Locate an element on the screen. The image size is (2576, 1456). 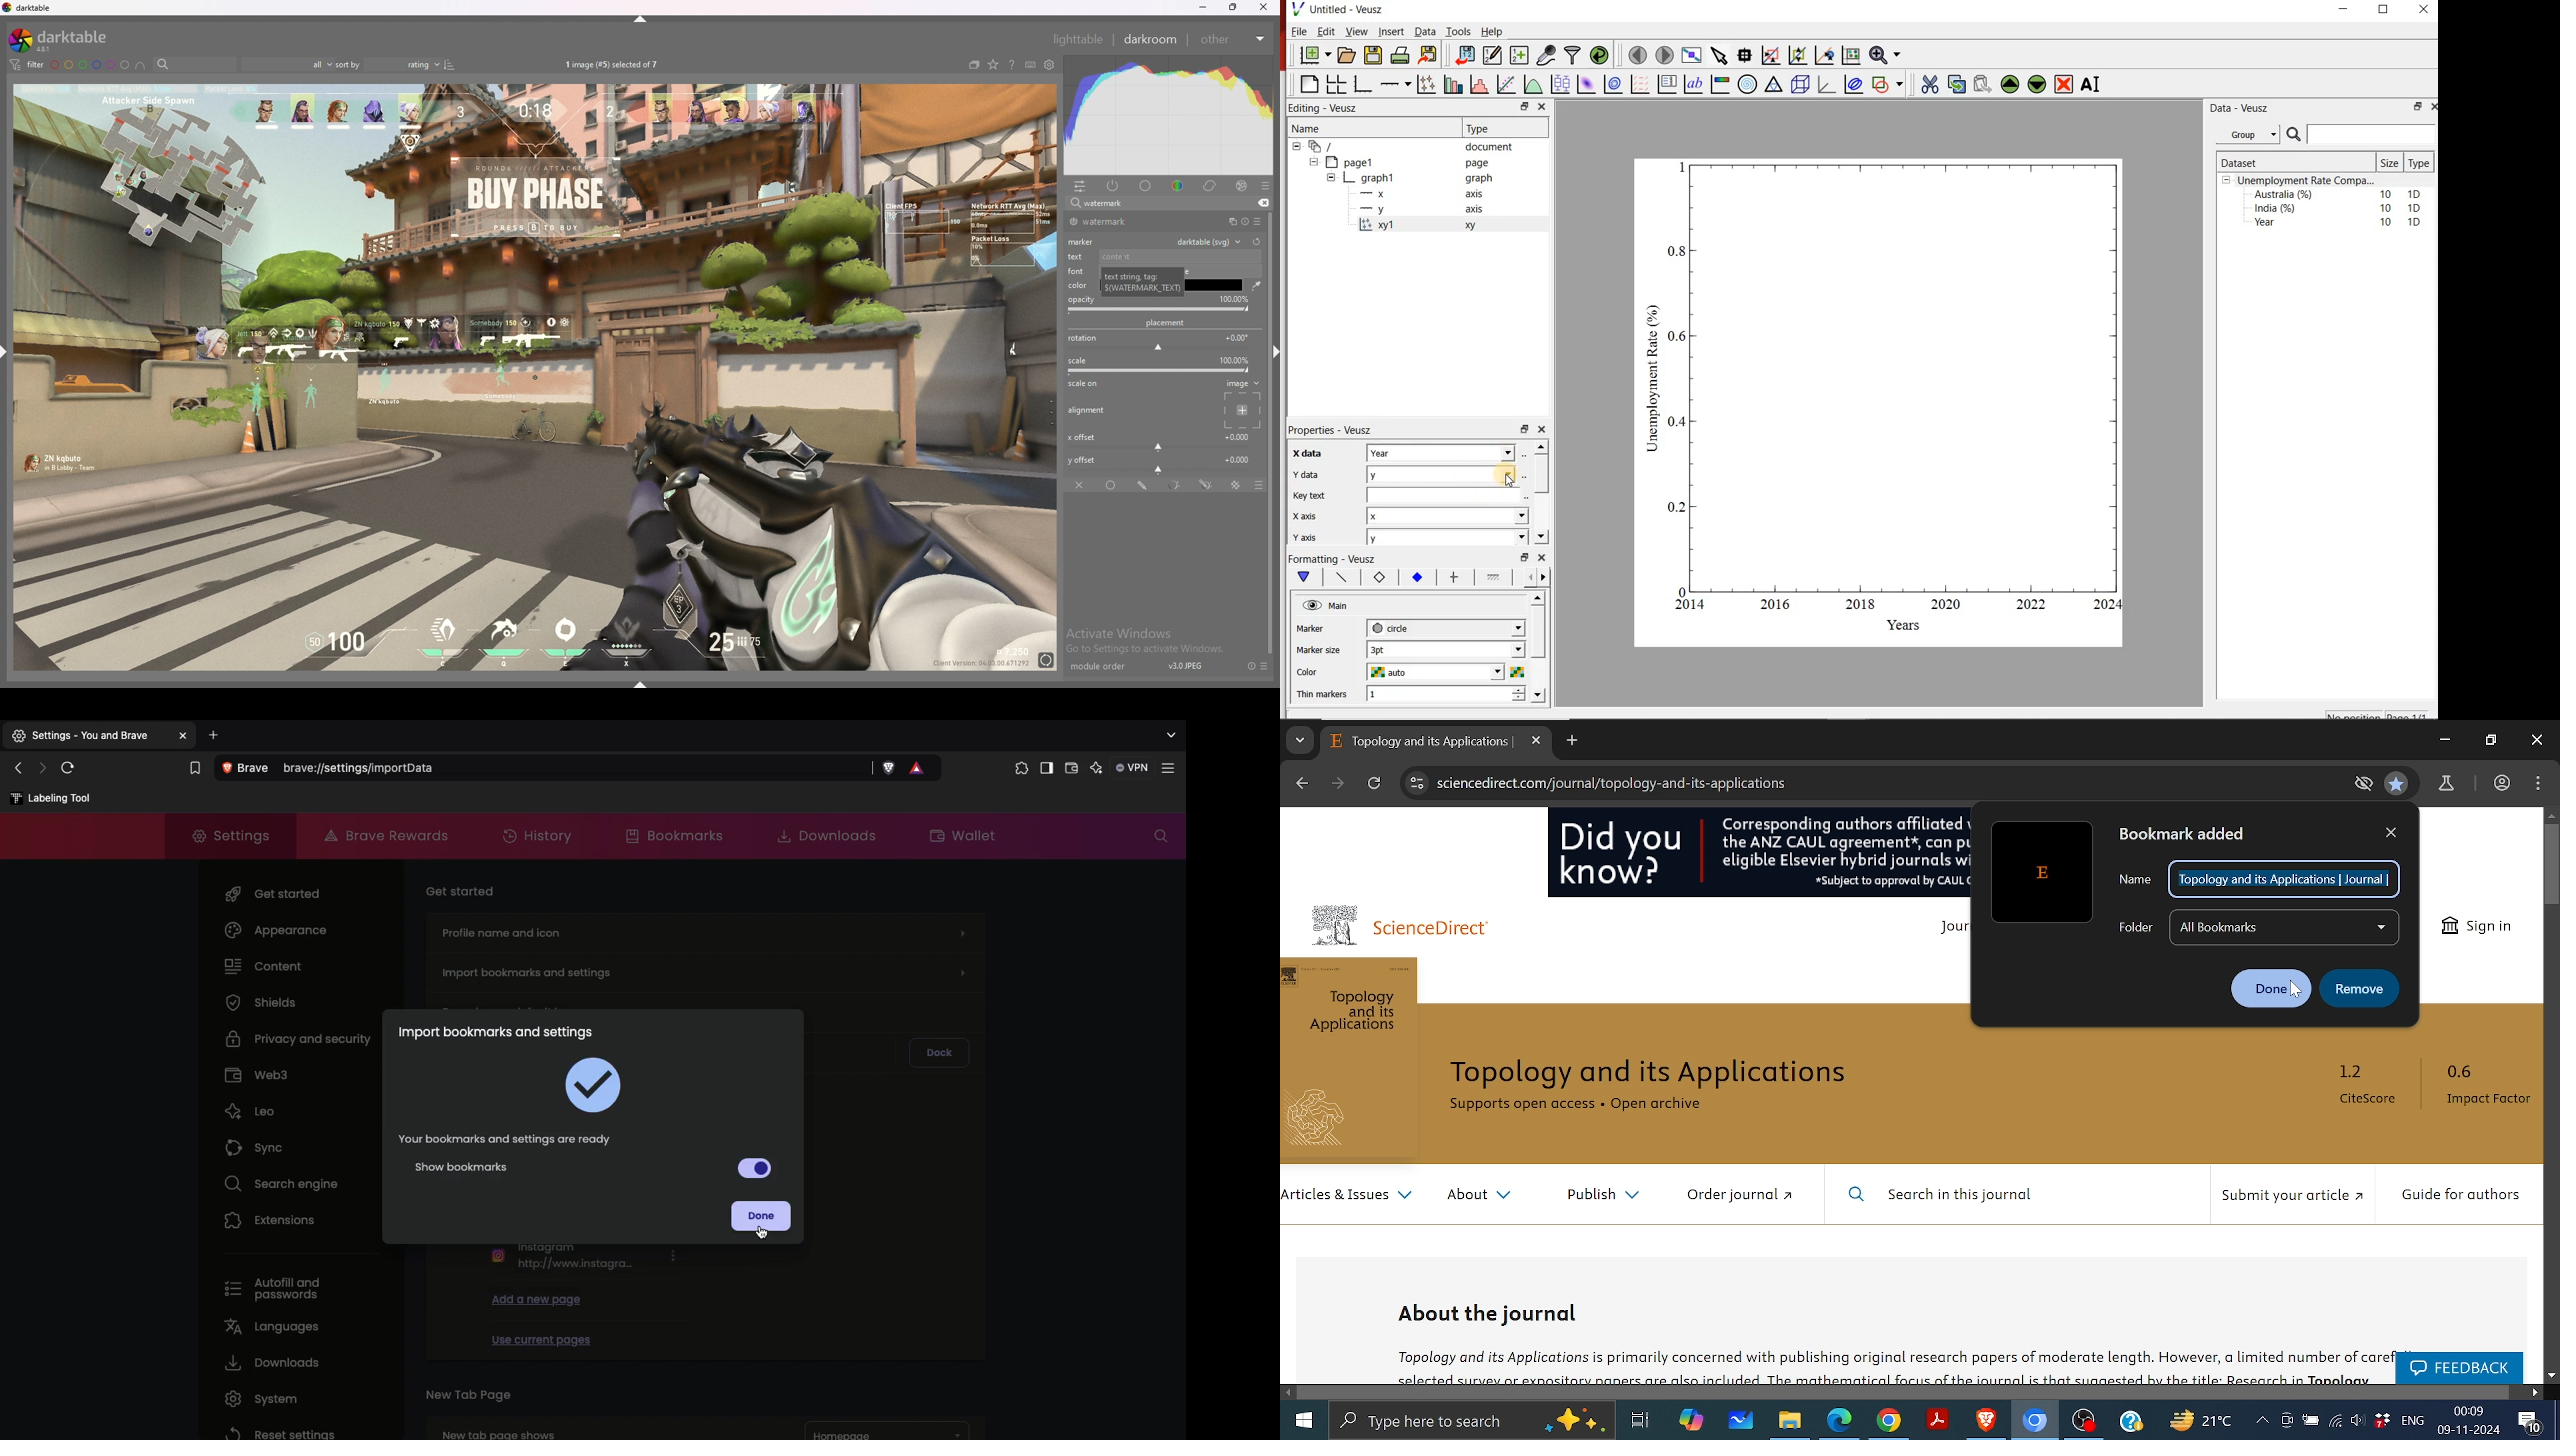
hide is located at coordinates (1269, 350).